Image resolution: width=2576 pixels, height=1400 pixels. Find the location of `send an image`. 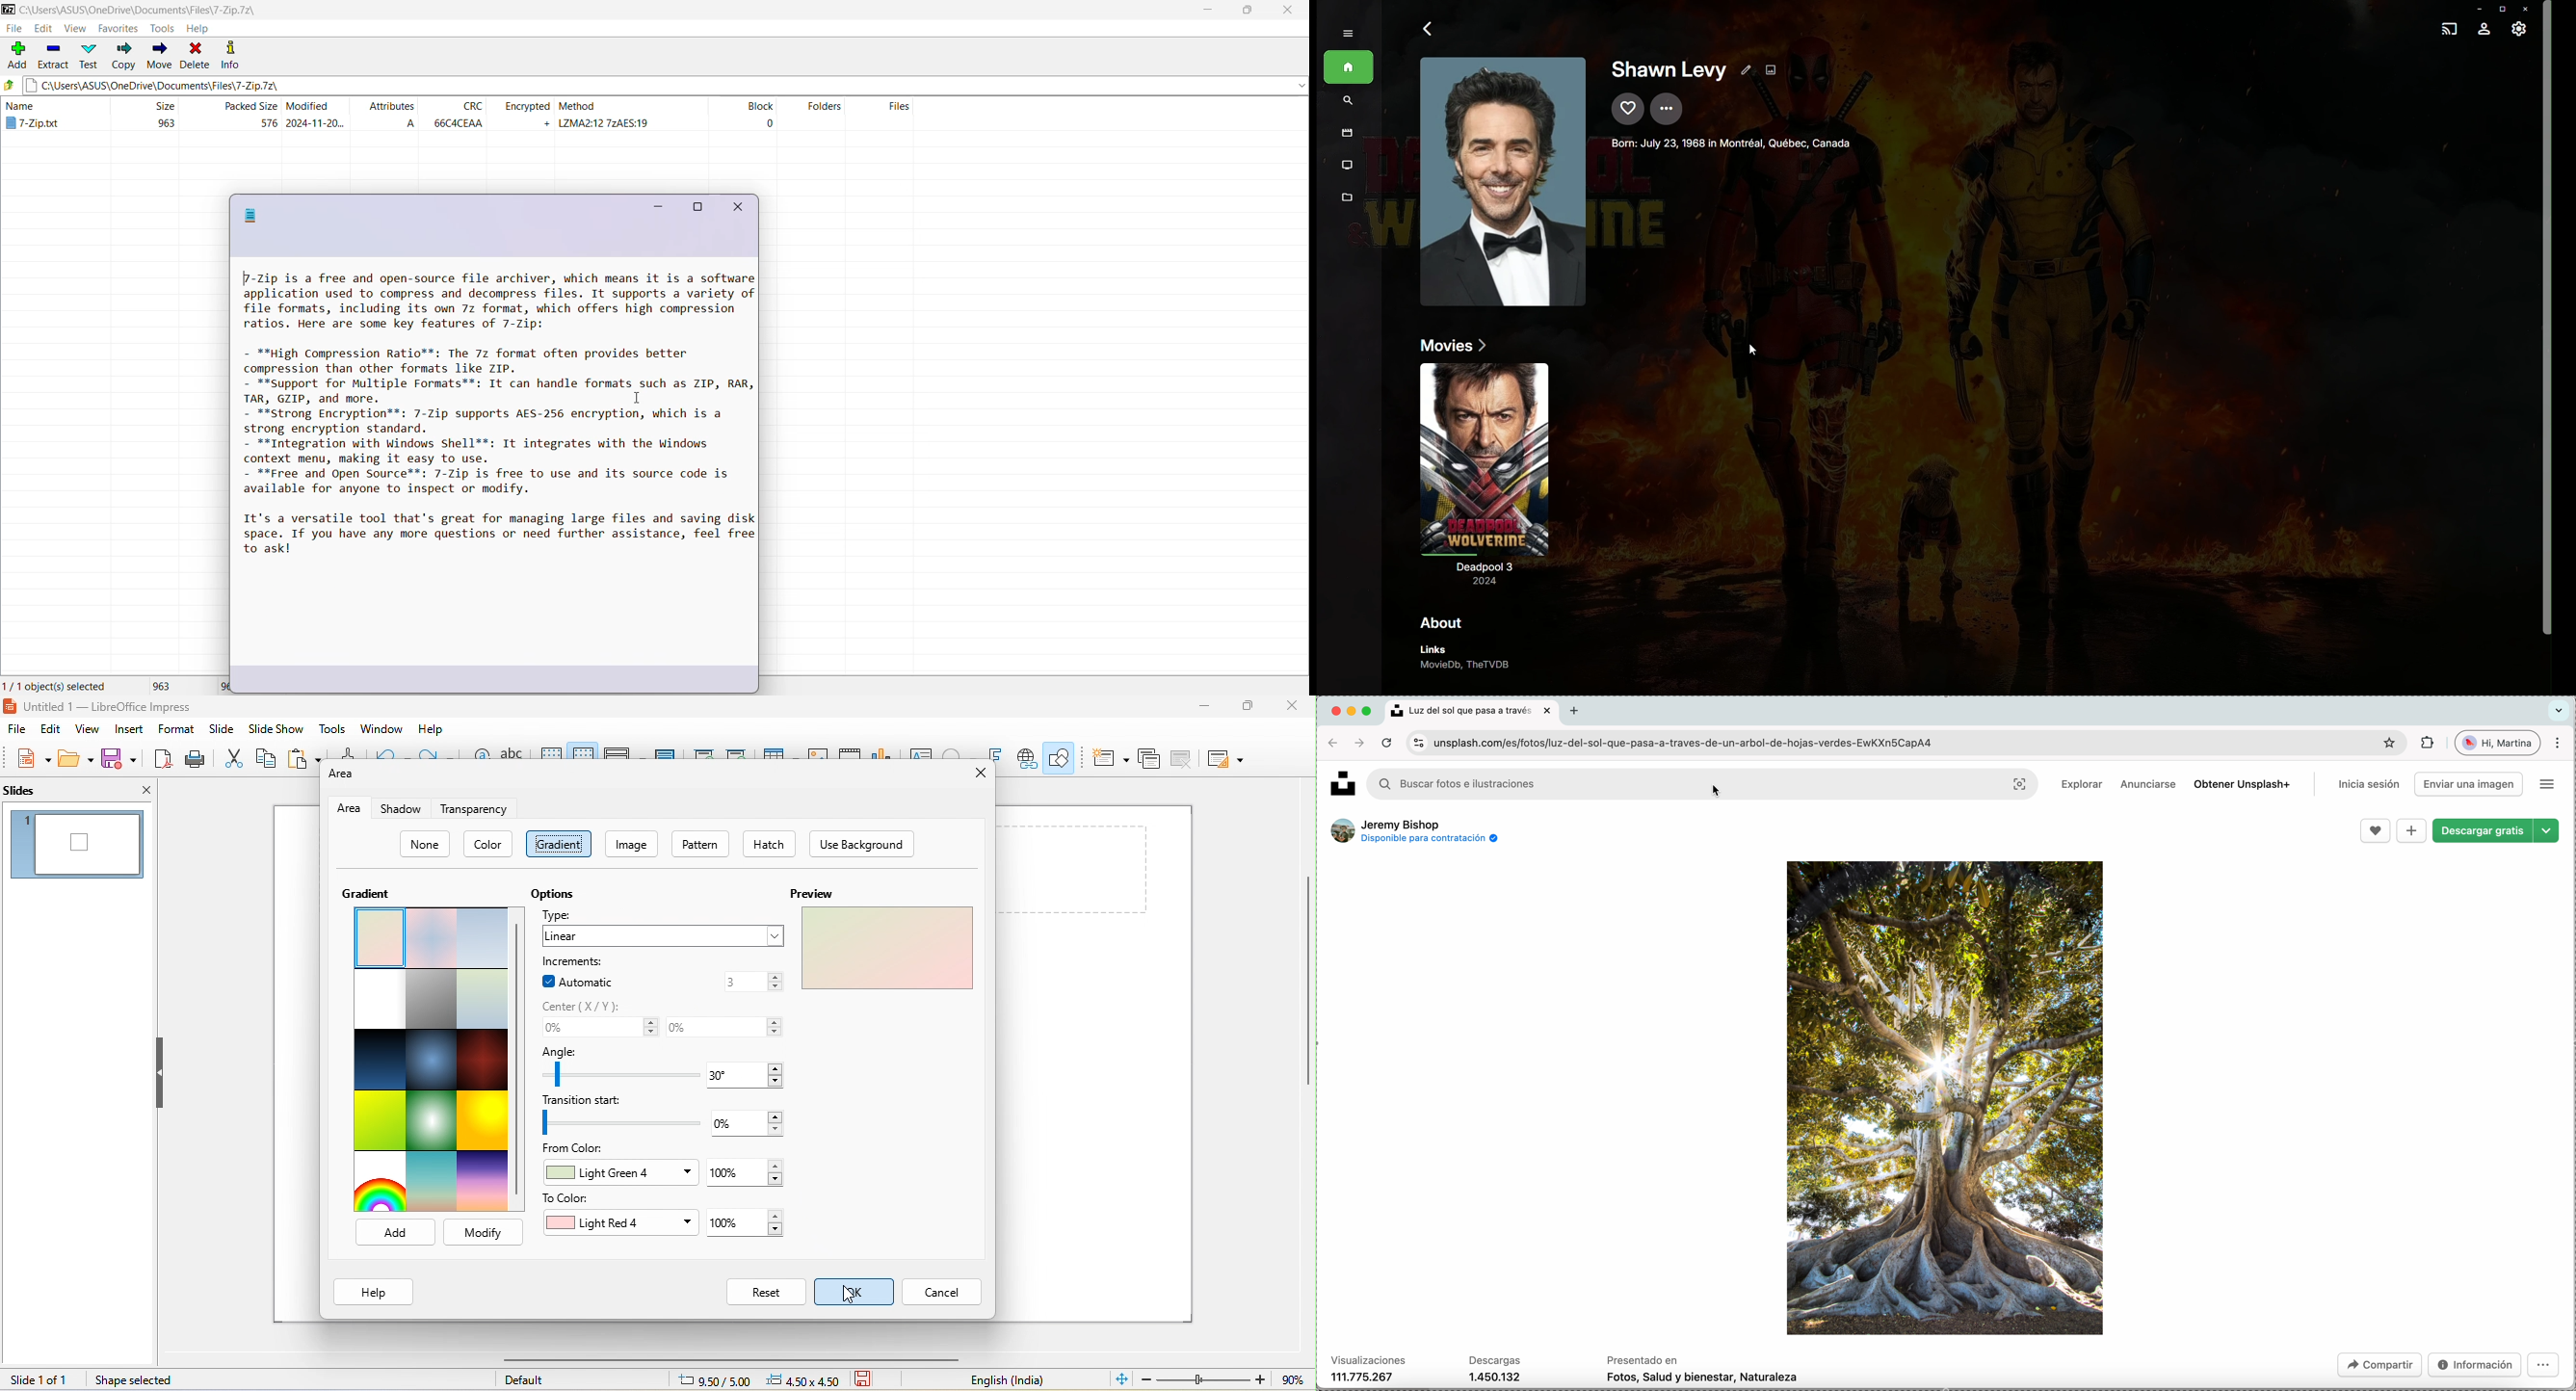

send an image is located at coordinates (2470, 783).